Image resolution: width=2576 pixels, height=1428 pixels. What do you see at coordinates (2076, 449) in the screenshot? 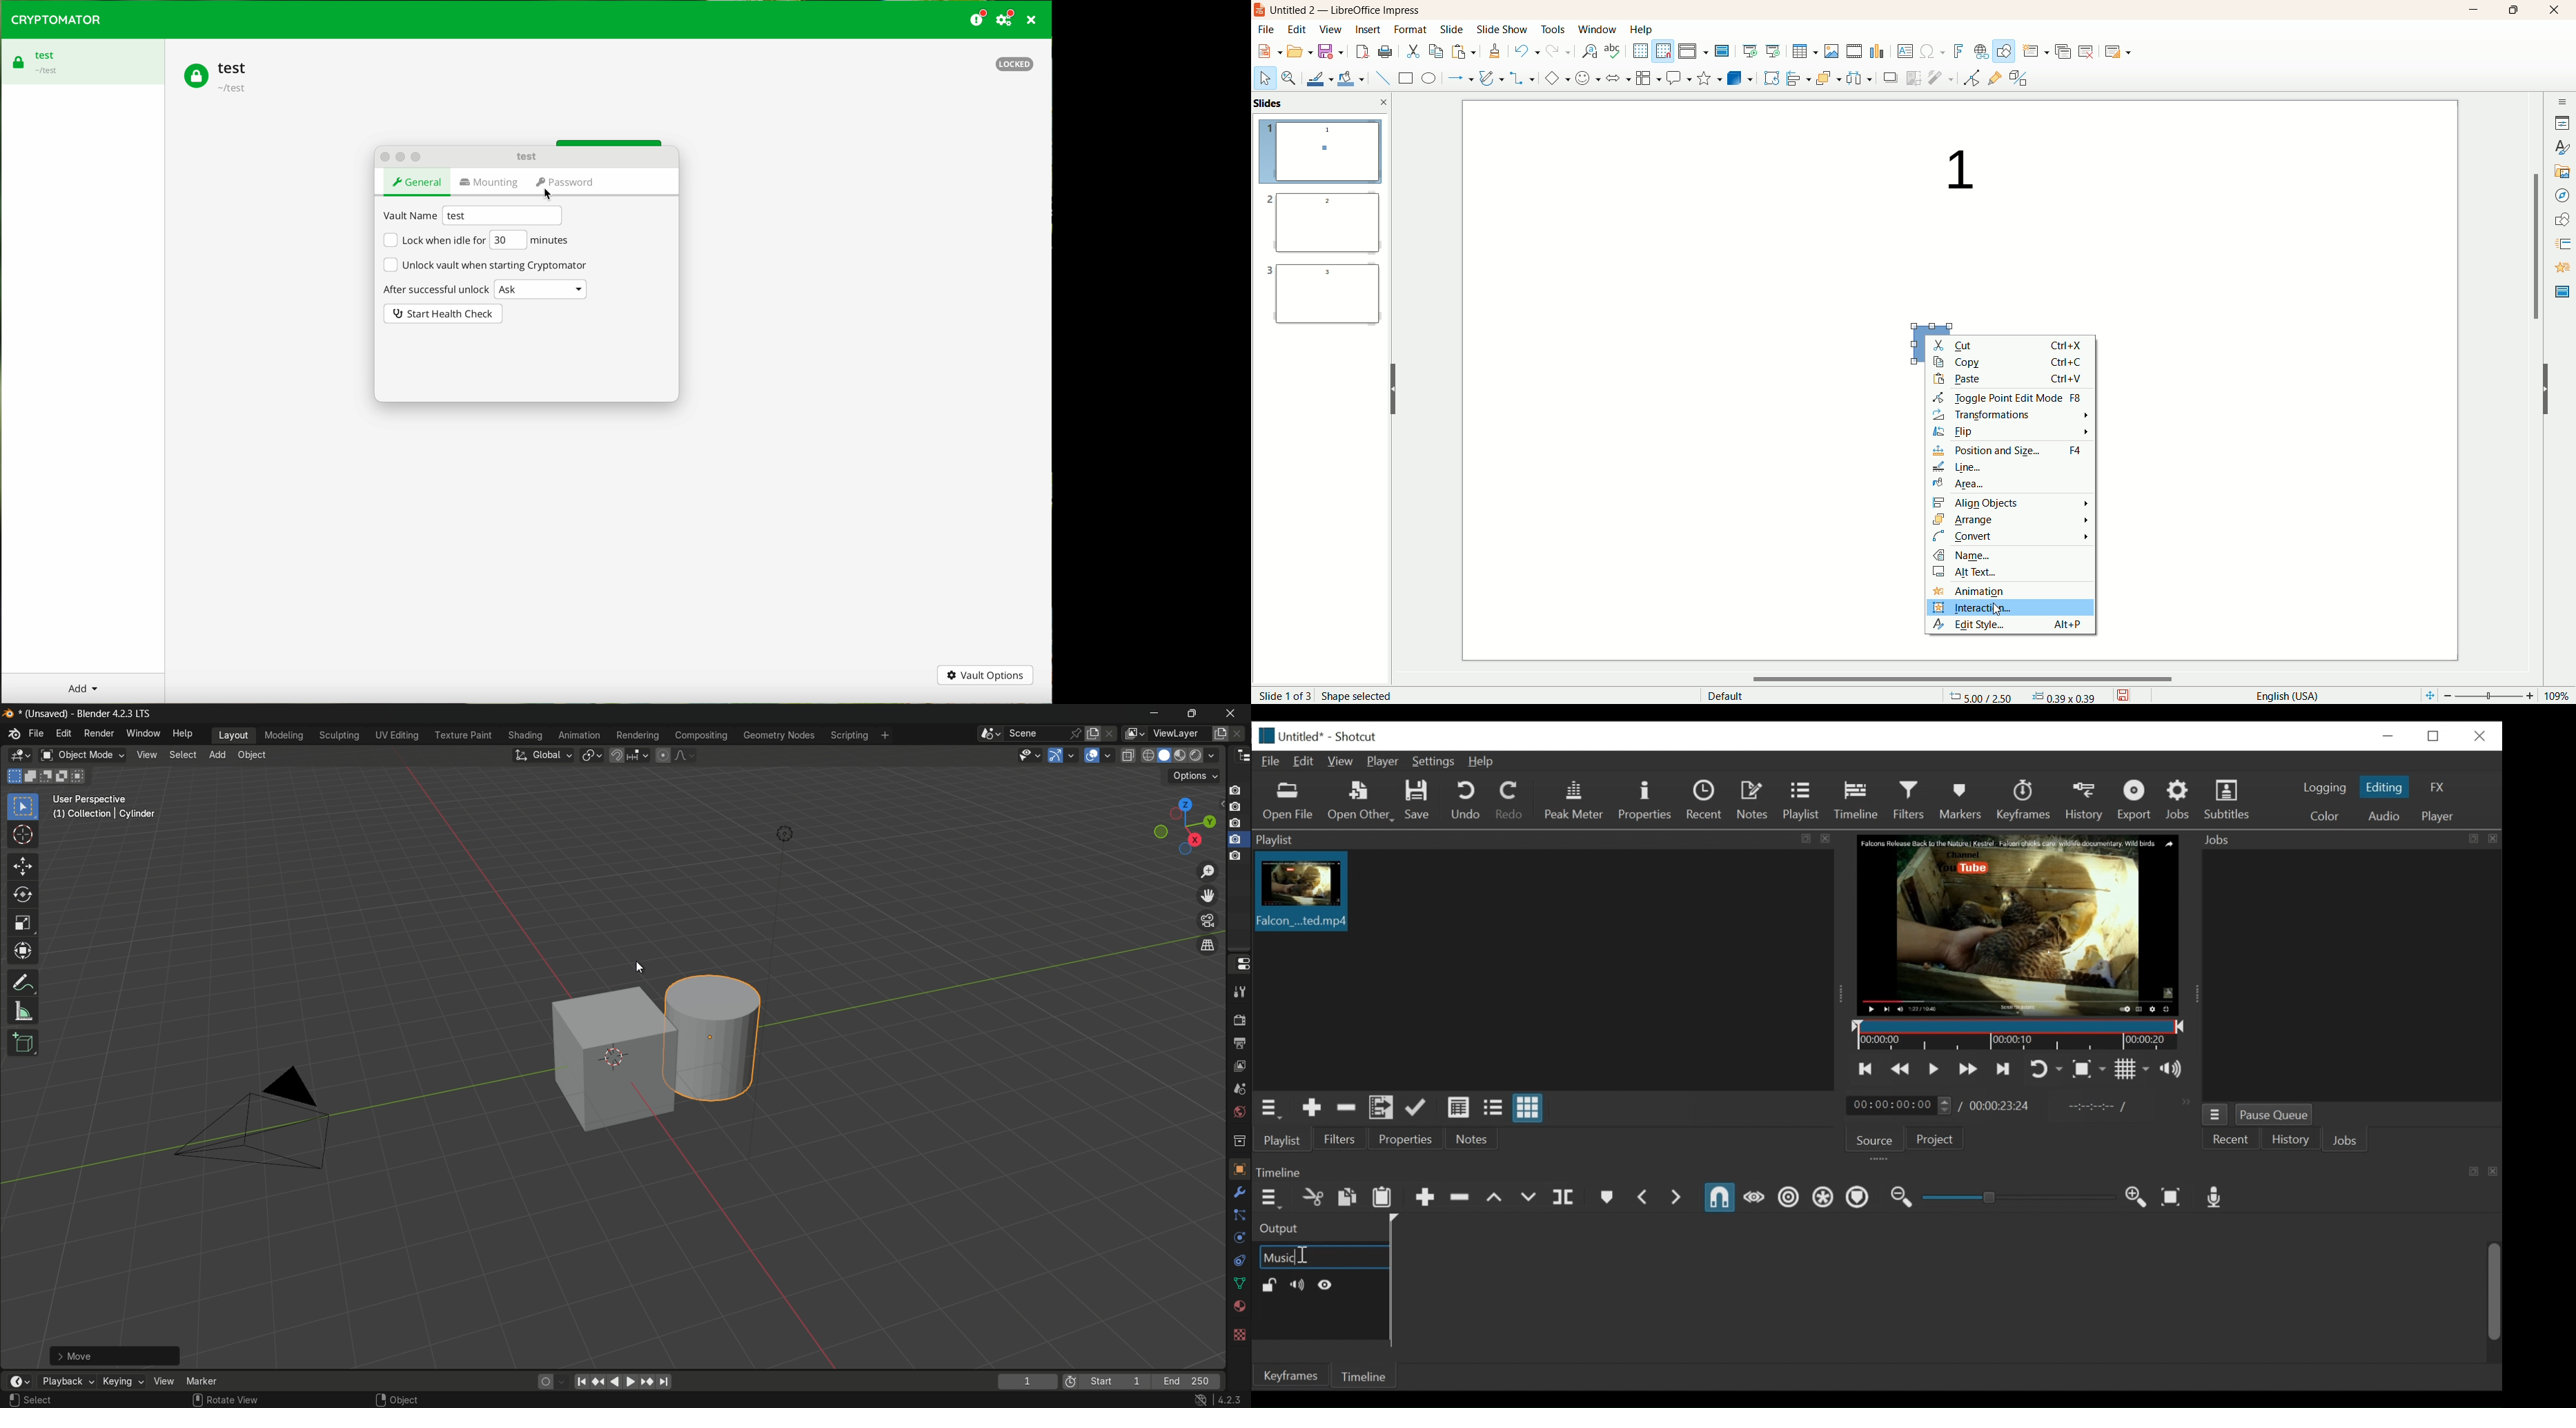
I see `f4` at bounding box center [2076, 449].